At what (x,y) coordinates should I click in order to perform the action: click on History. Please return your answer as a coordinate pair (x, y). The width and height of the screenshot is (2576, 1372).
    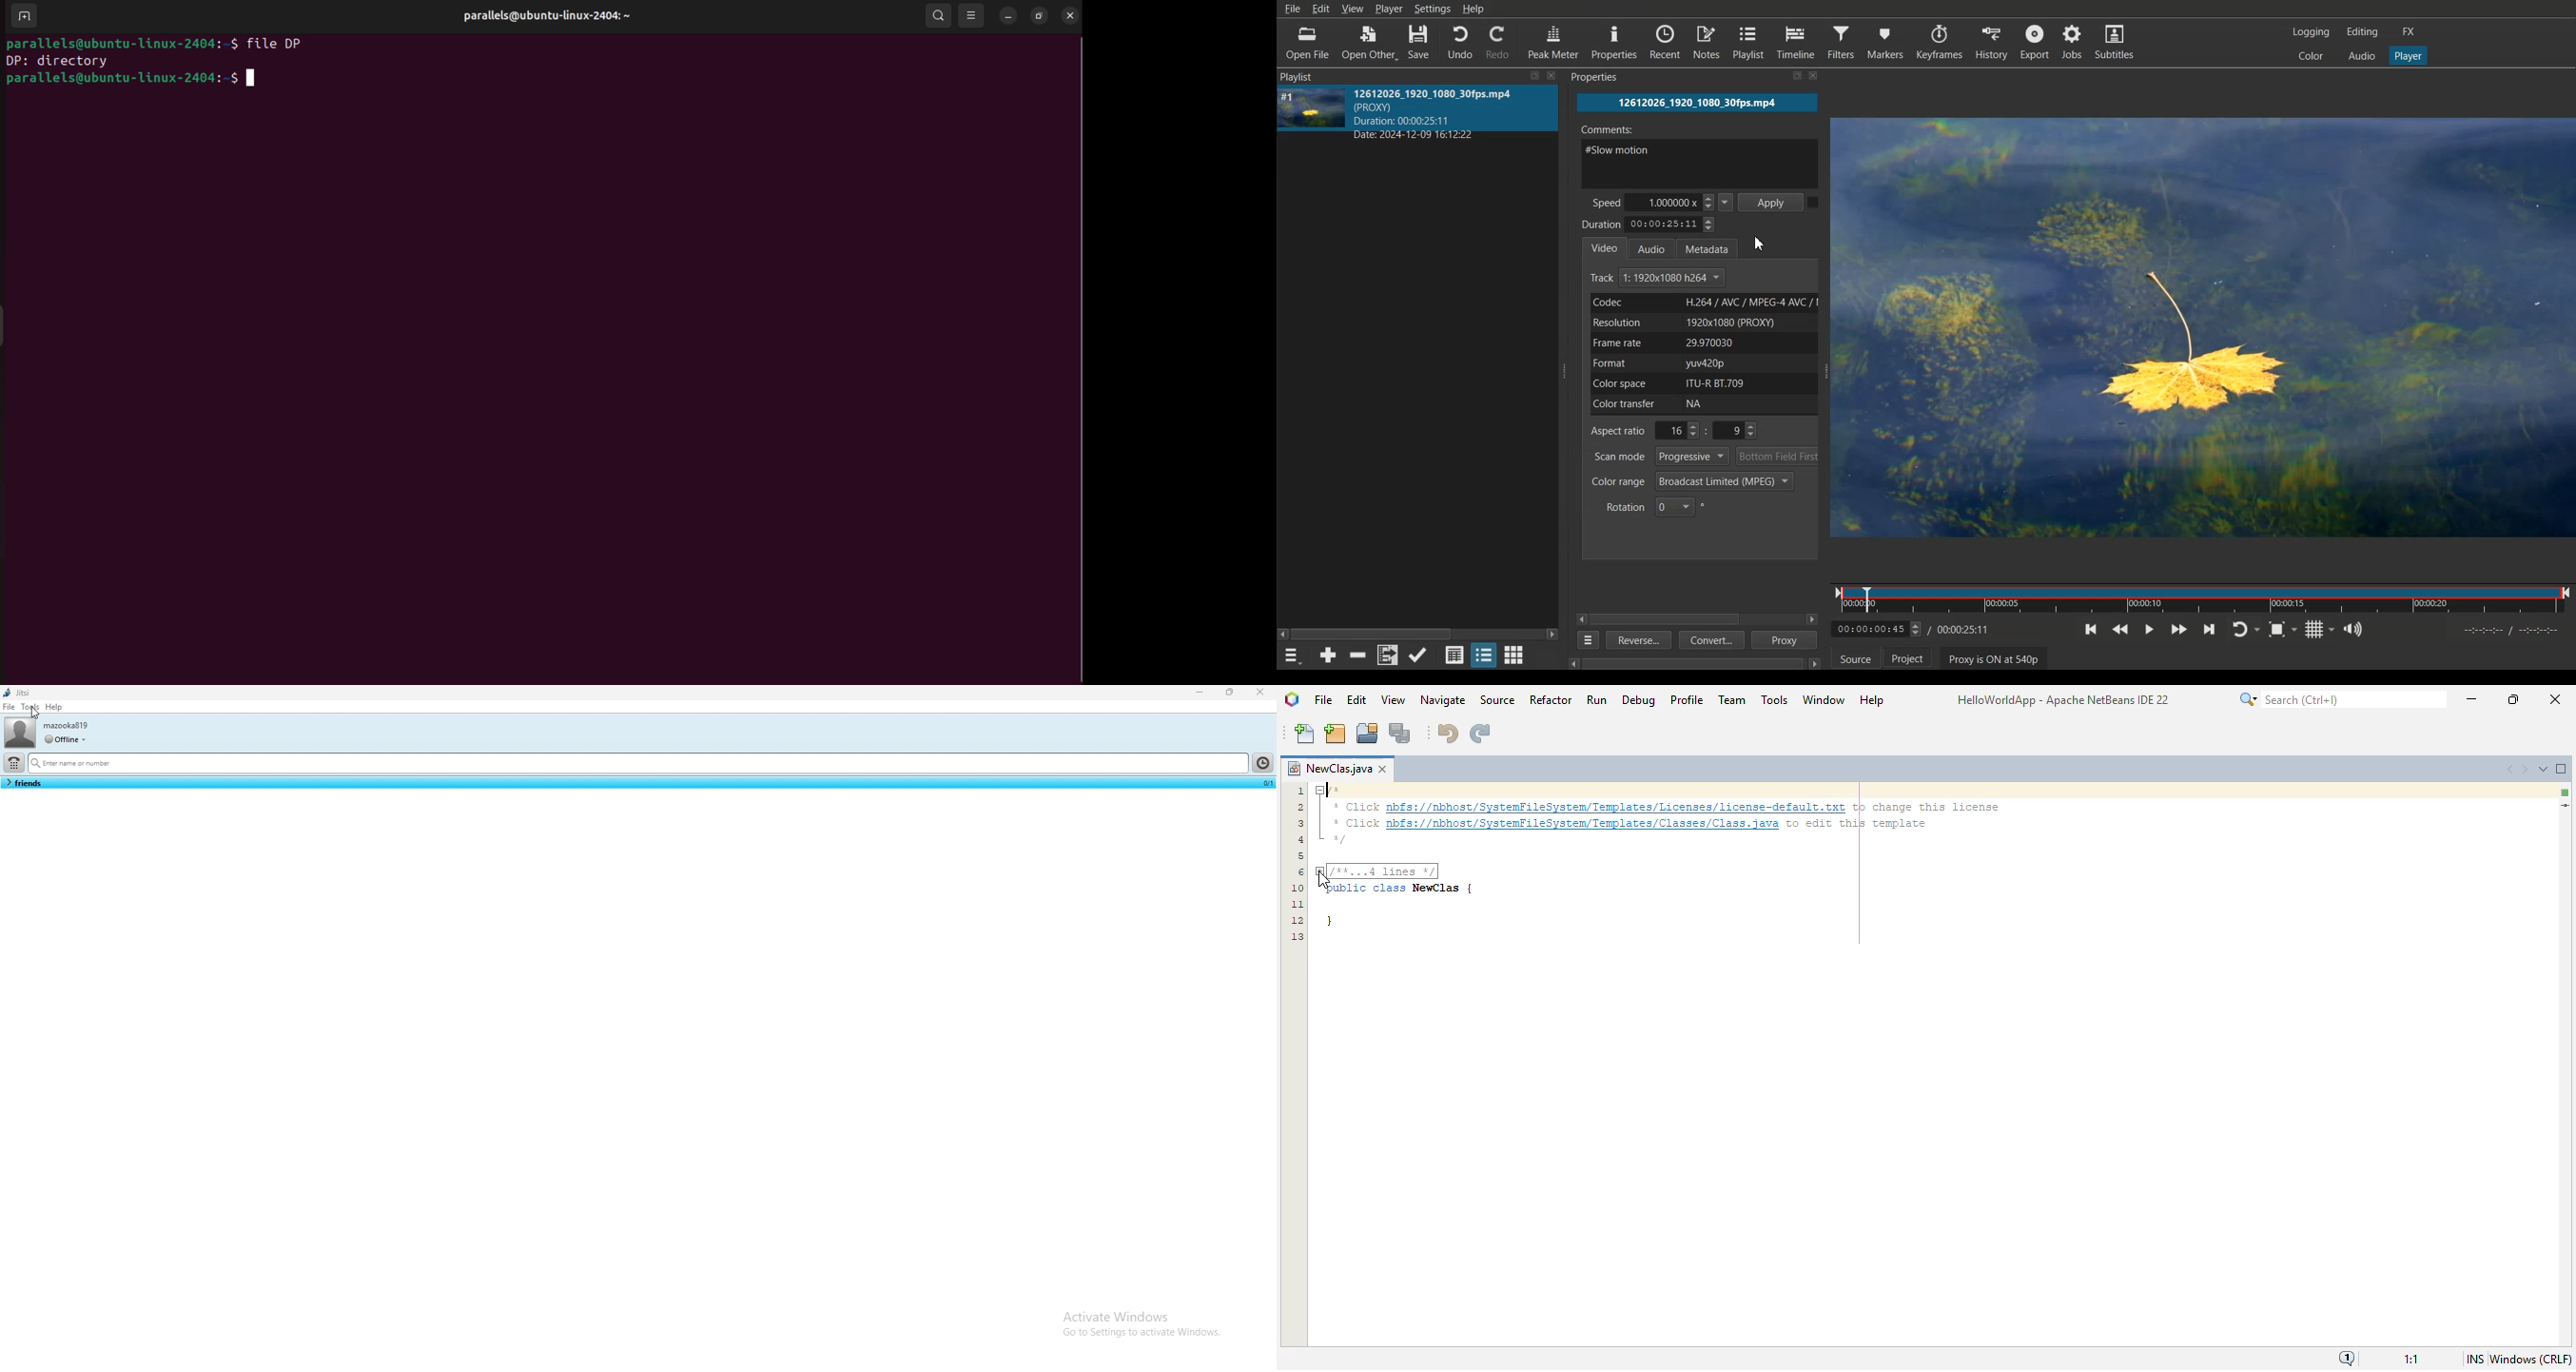
    Looking at the image, I should click on (1989, 41).